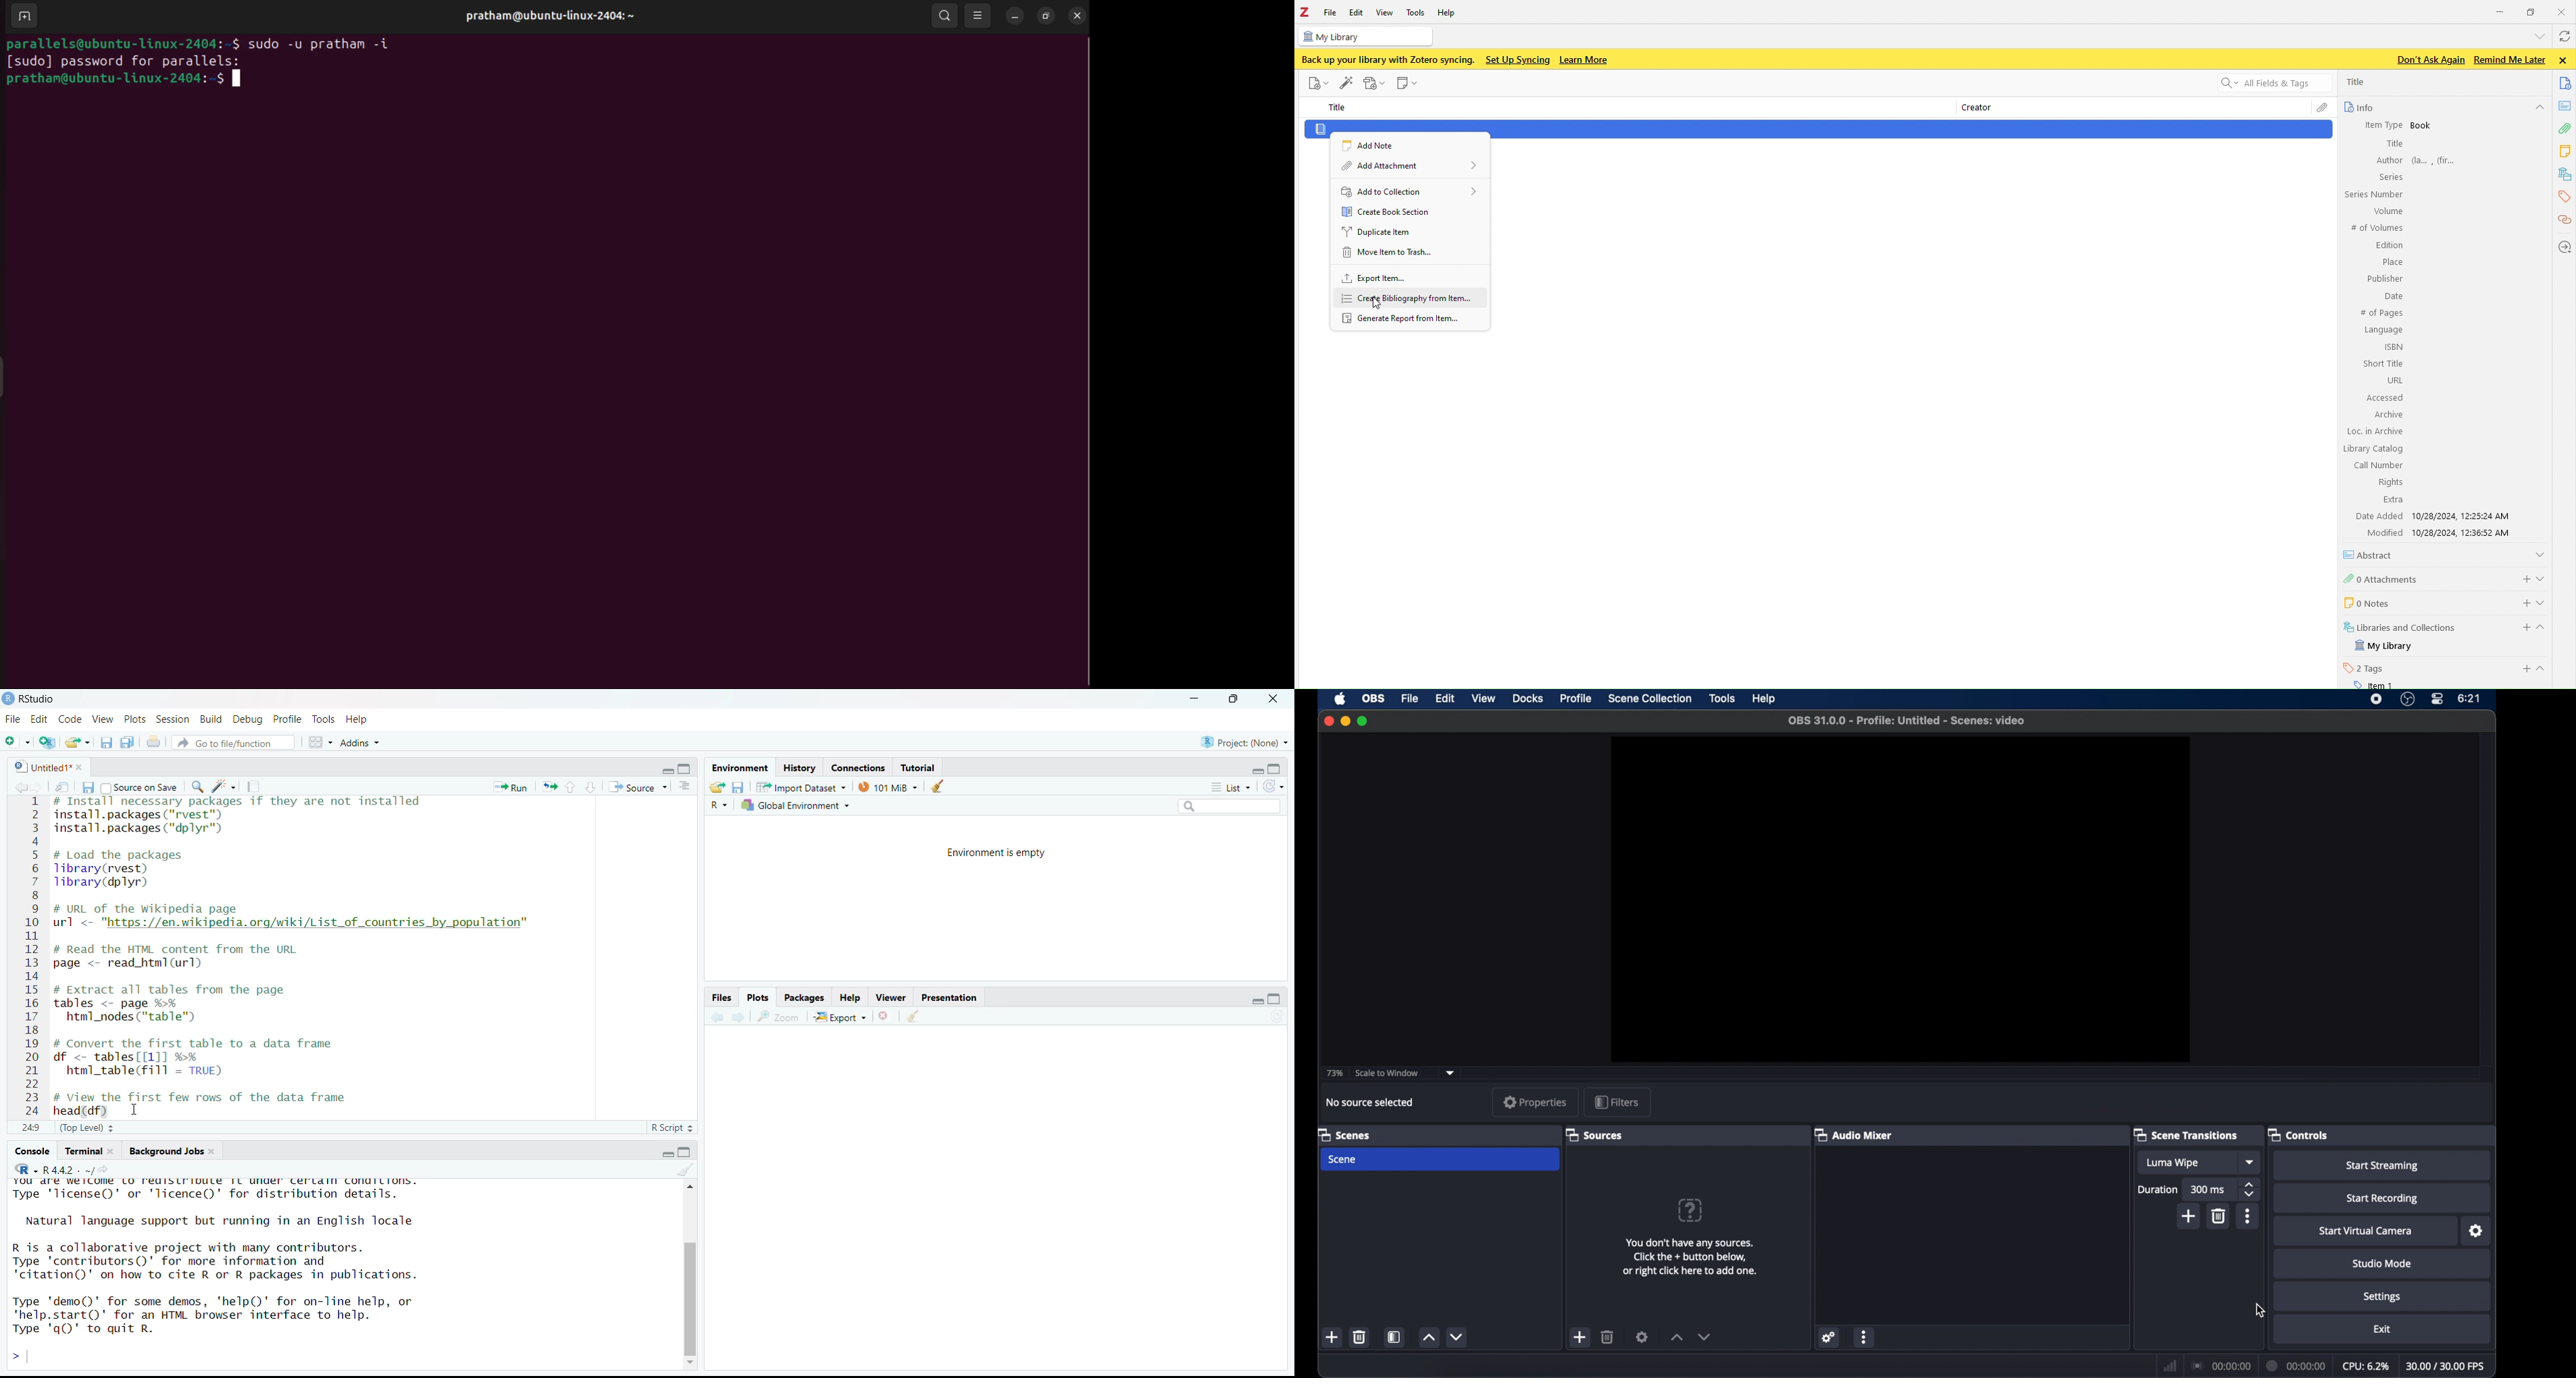 This screenshot has width=2576, height=1400. What do you see at coordinates (1580, 1337) in the screenshot?
I see `add` at bounding box center [1580, 1337].